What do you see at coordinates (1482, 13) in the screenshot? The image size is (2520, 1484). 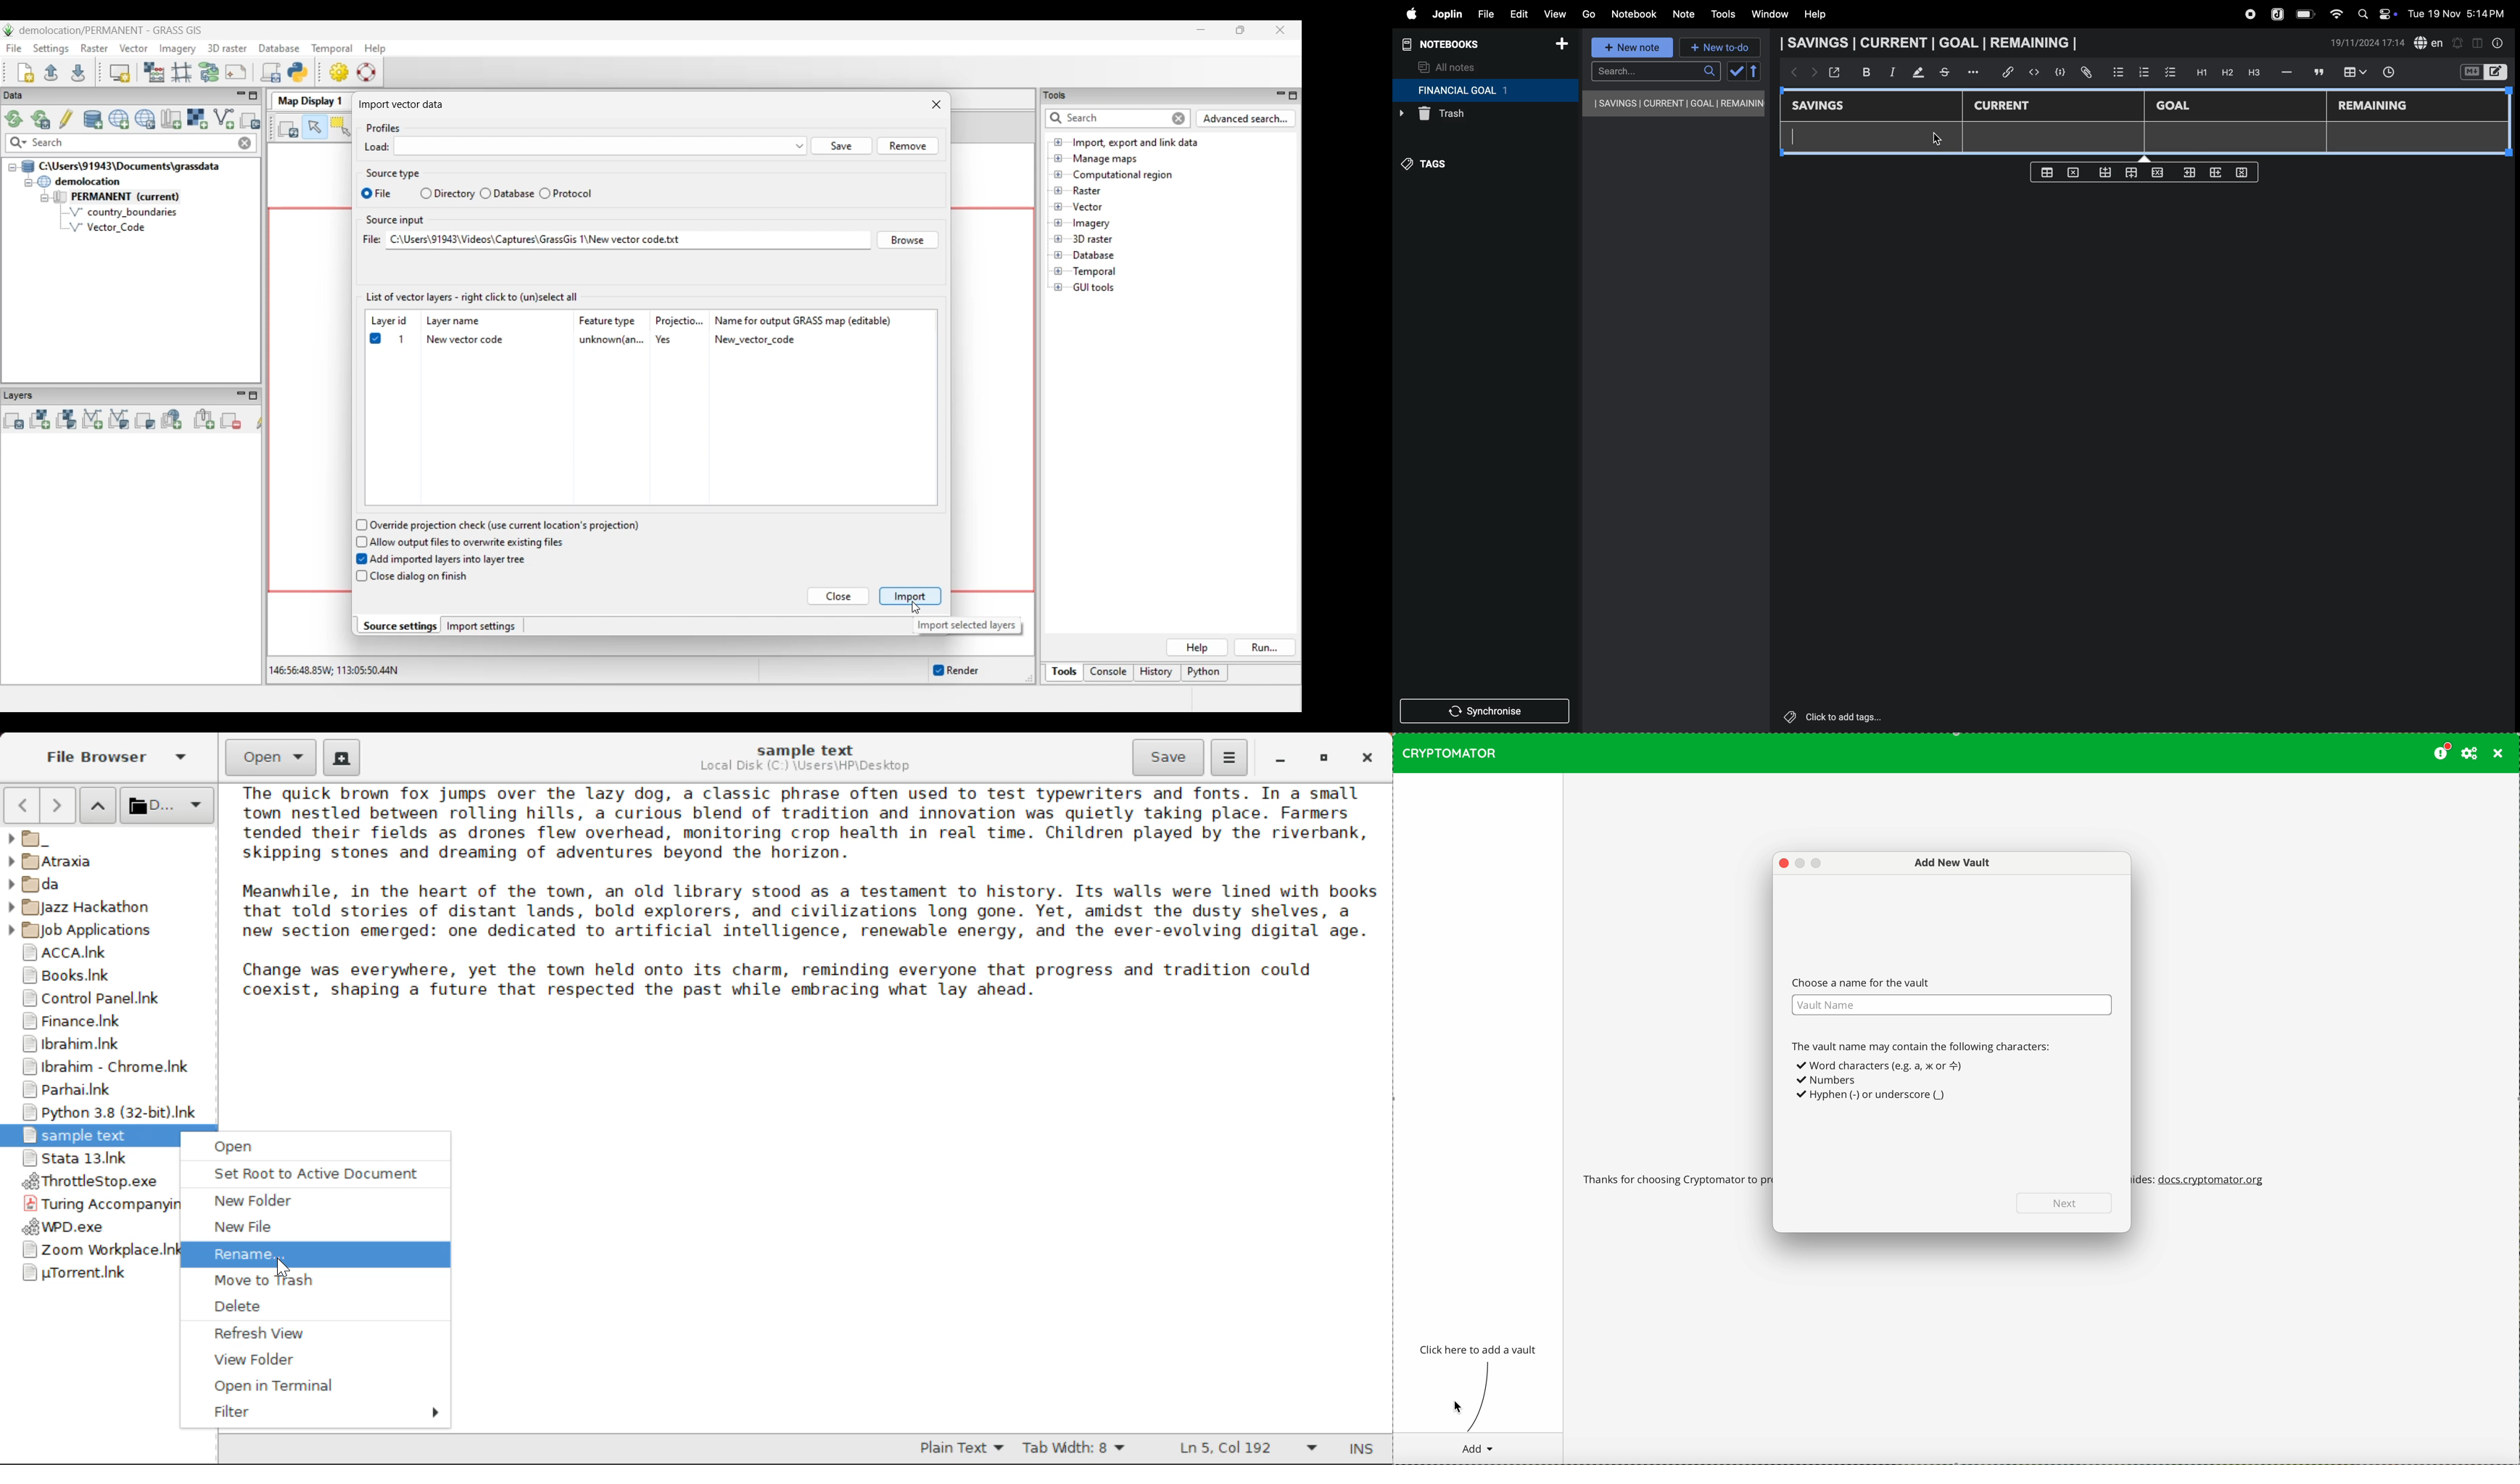 I see `file` at bounding box center [1482, 13].